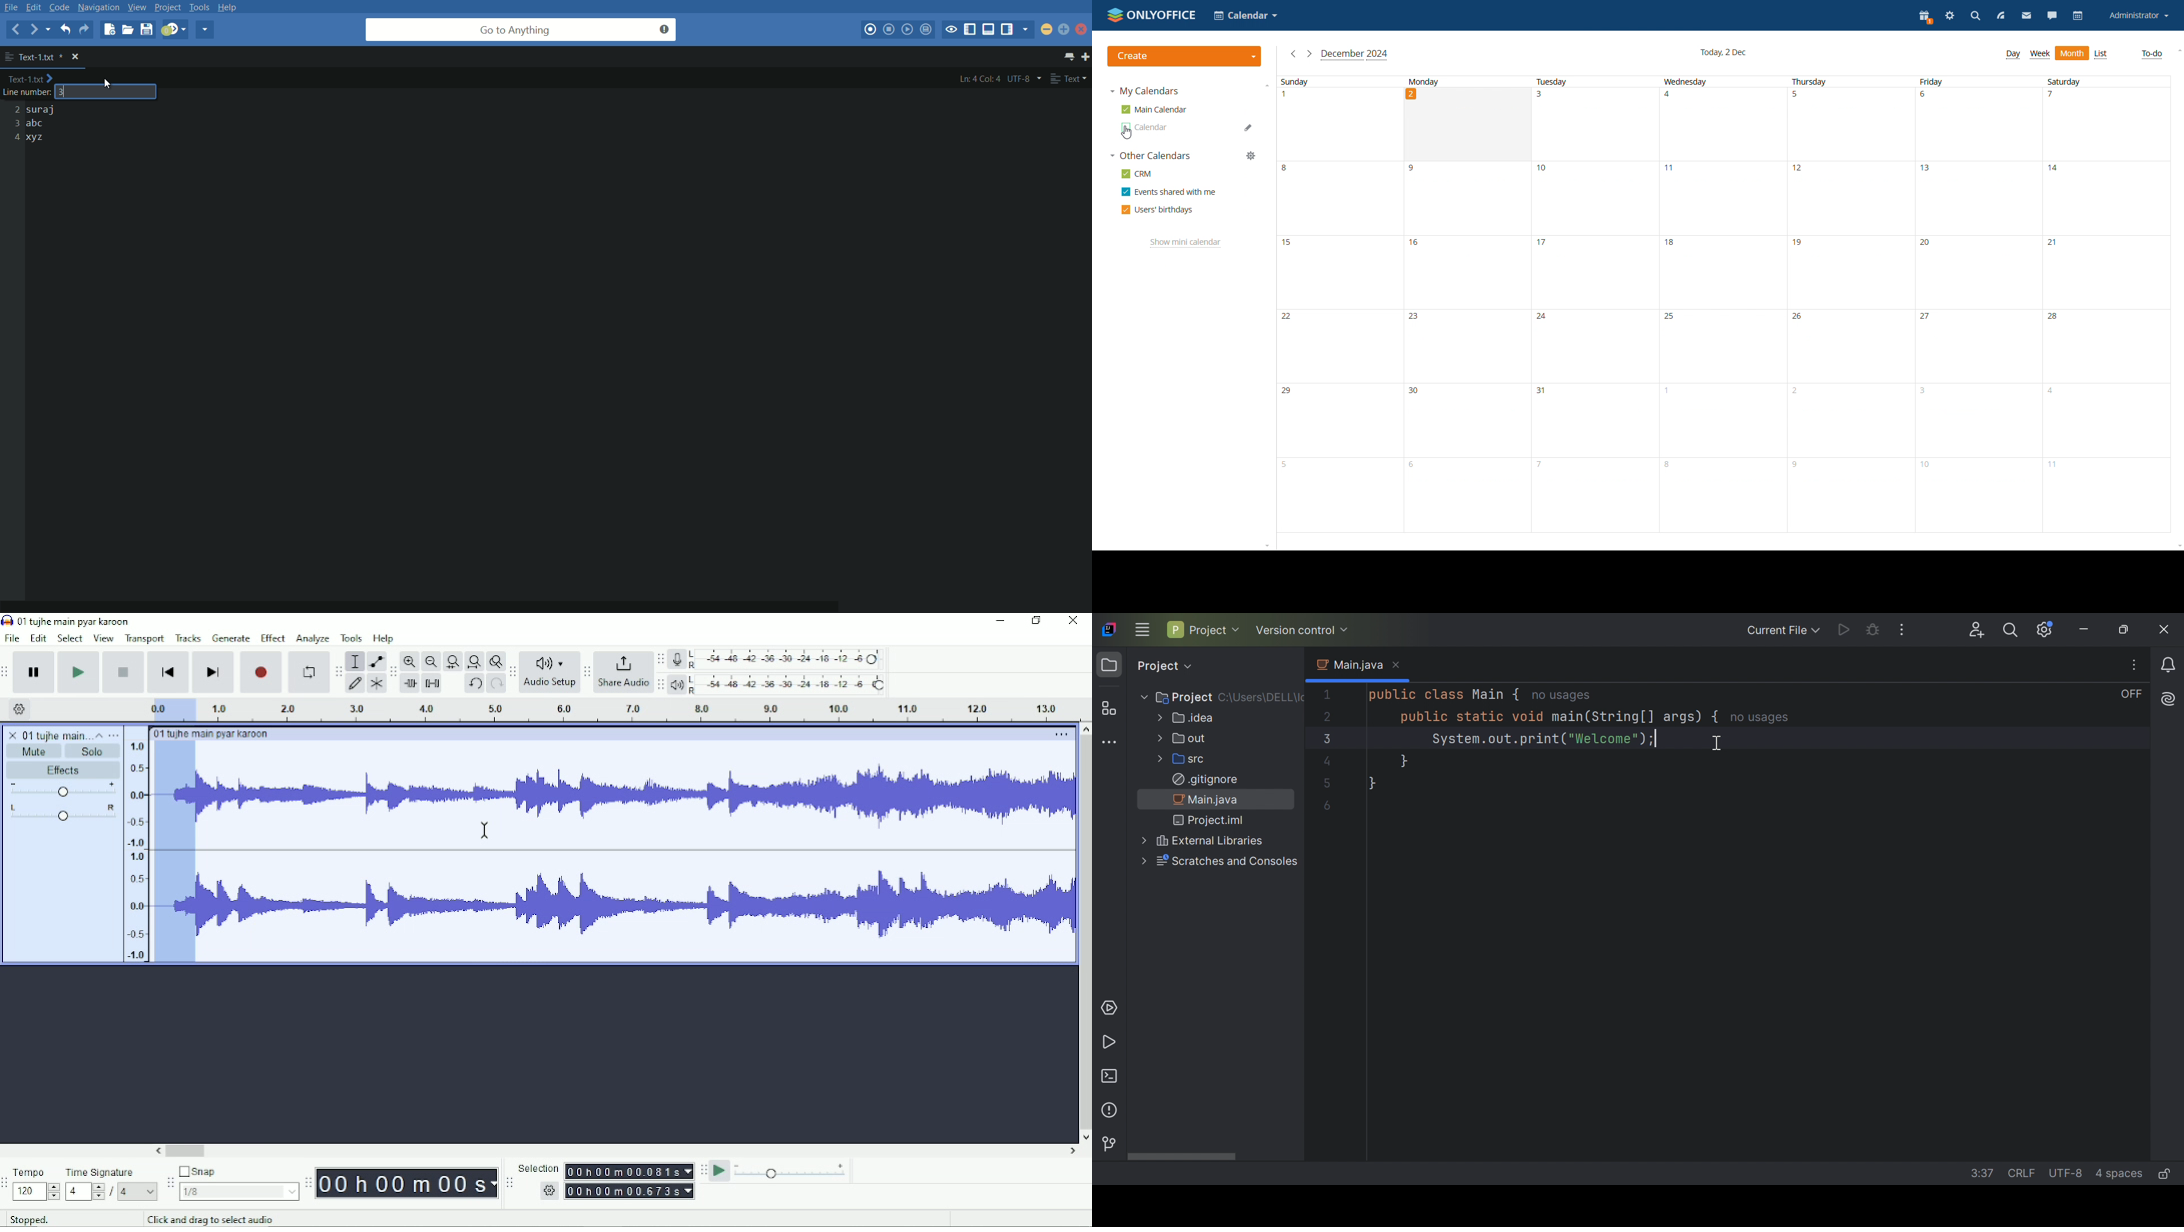  I want to click on Analyze, so click(312, 640).